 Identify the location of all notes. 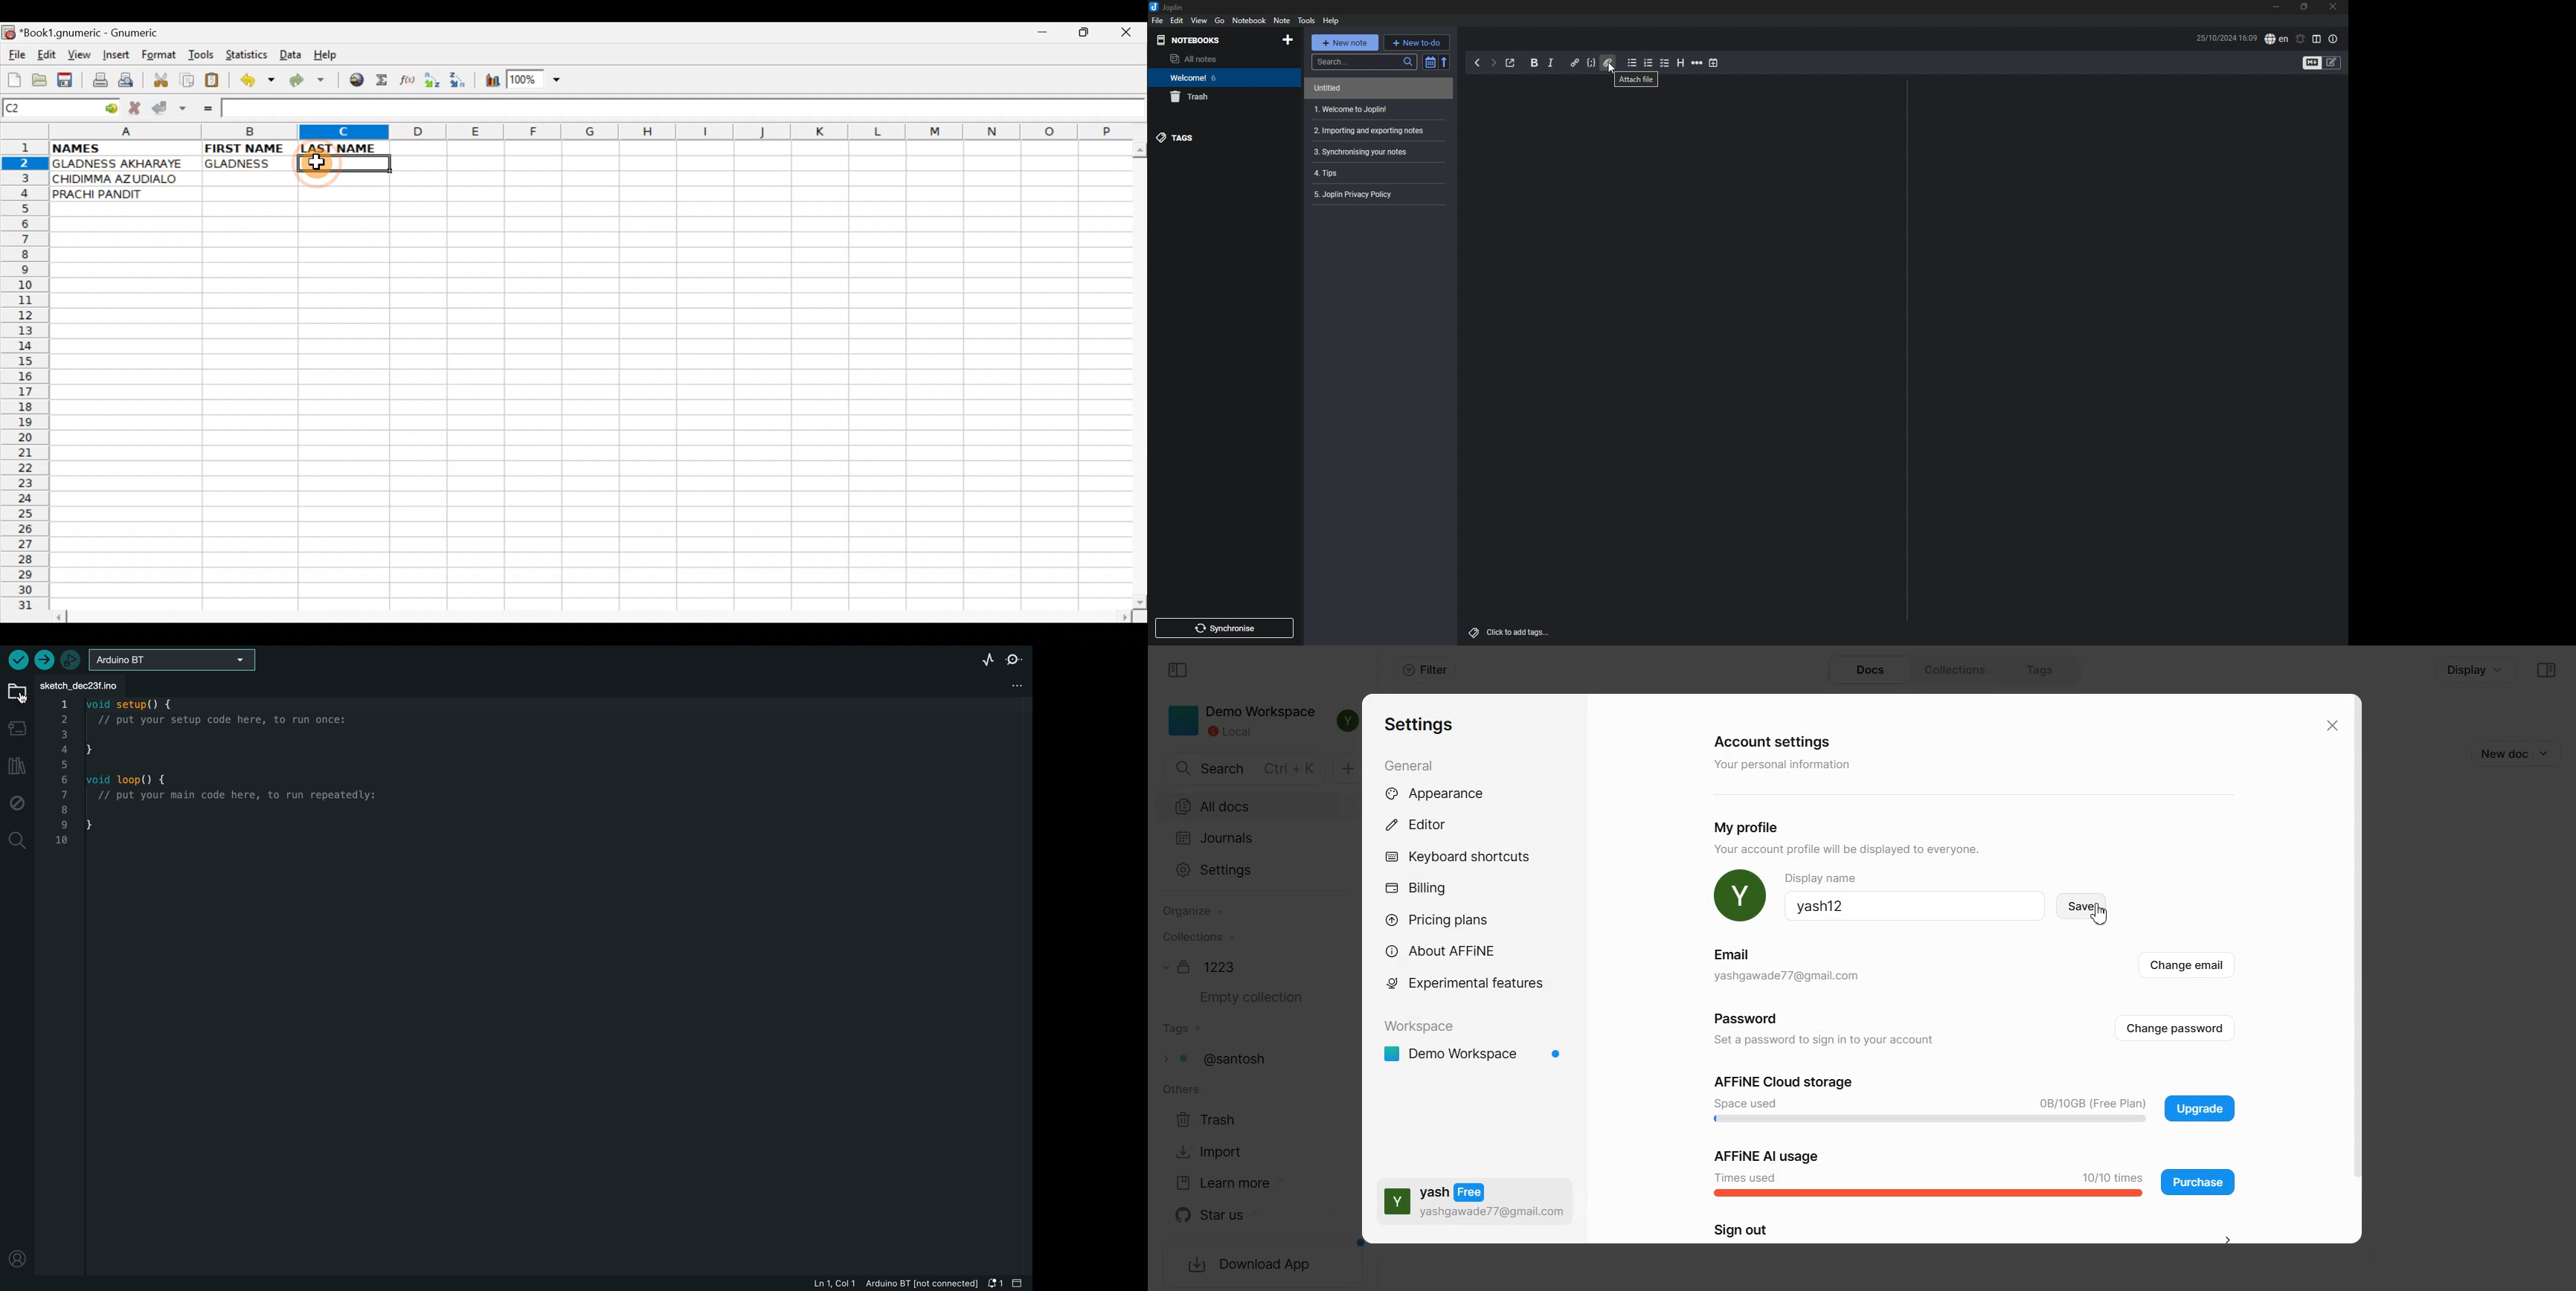
(1215, 58).